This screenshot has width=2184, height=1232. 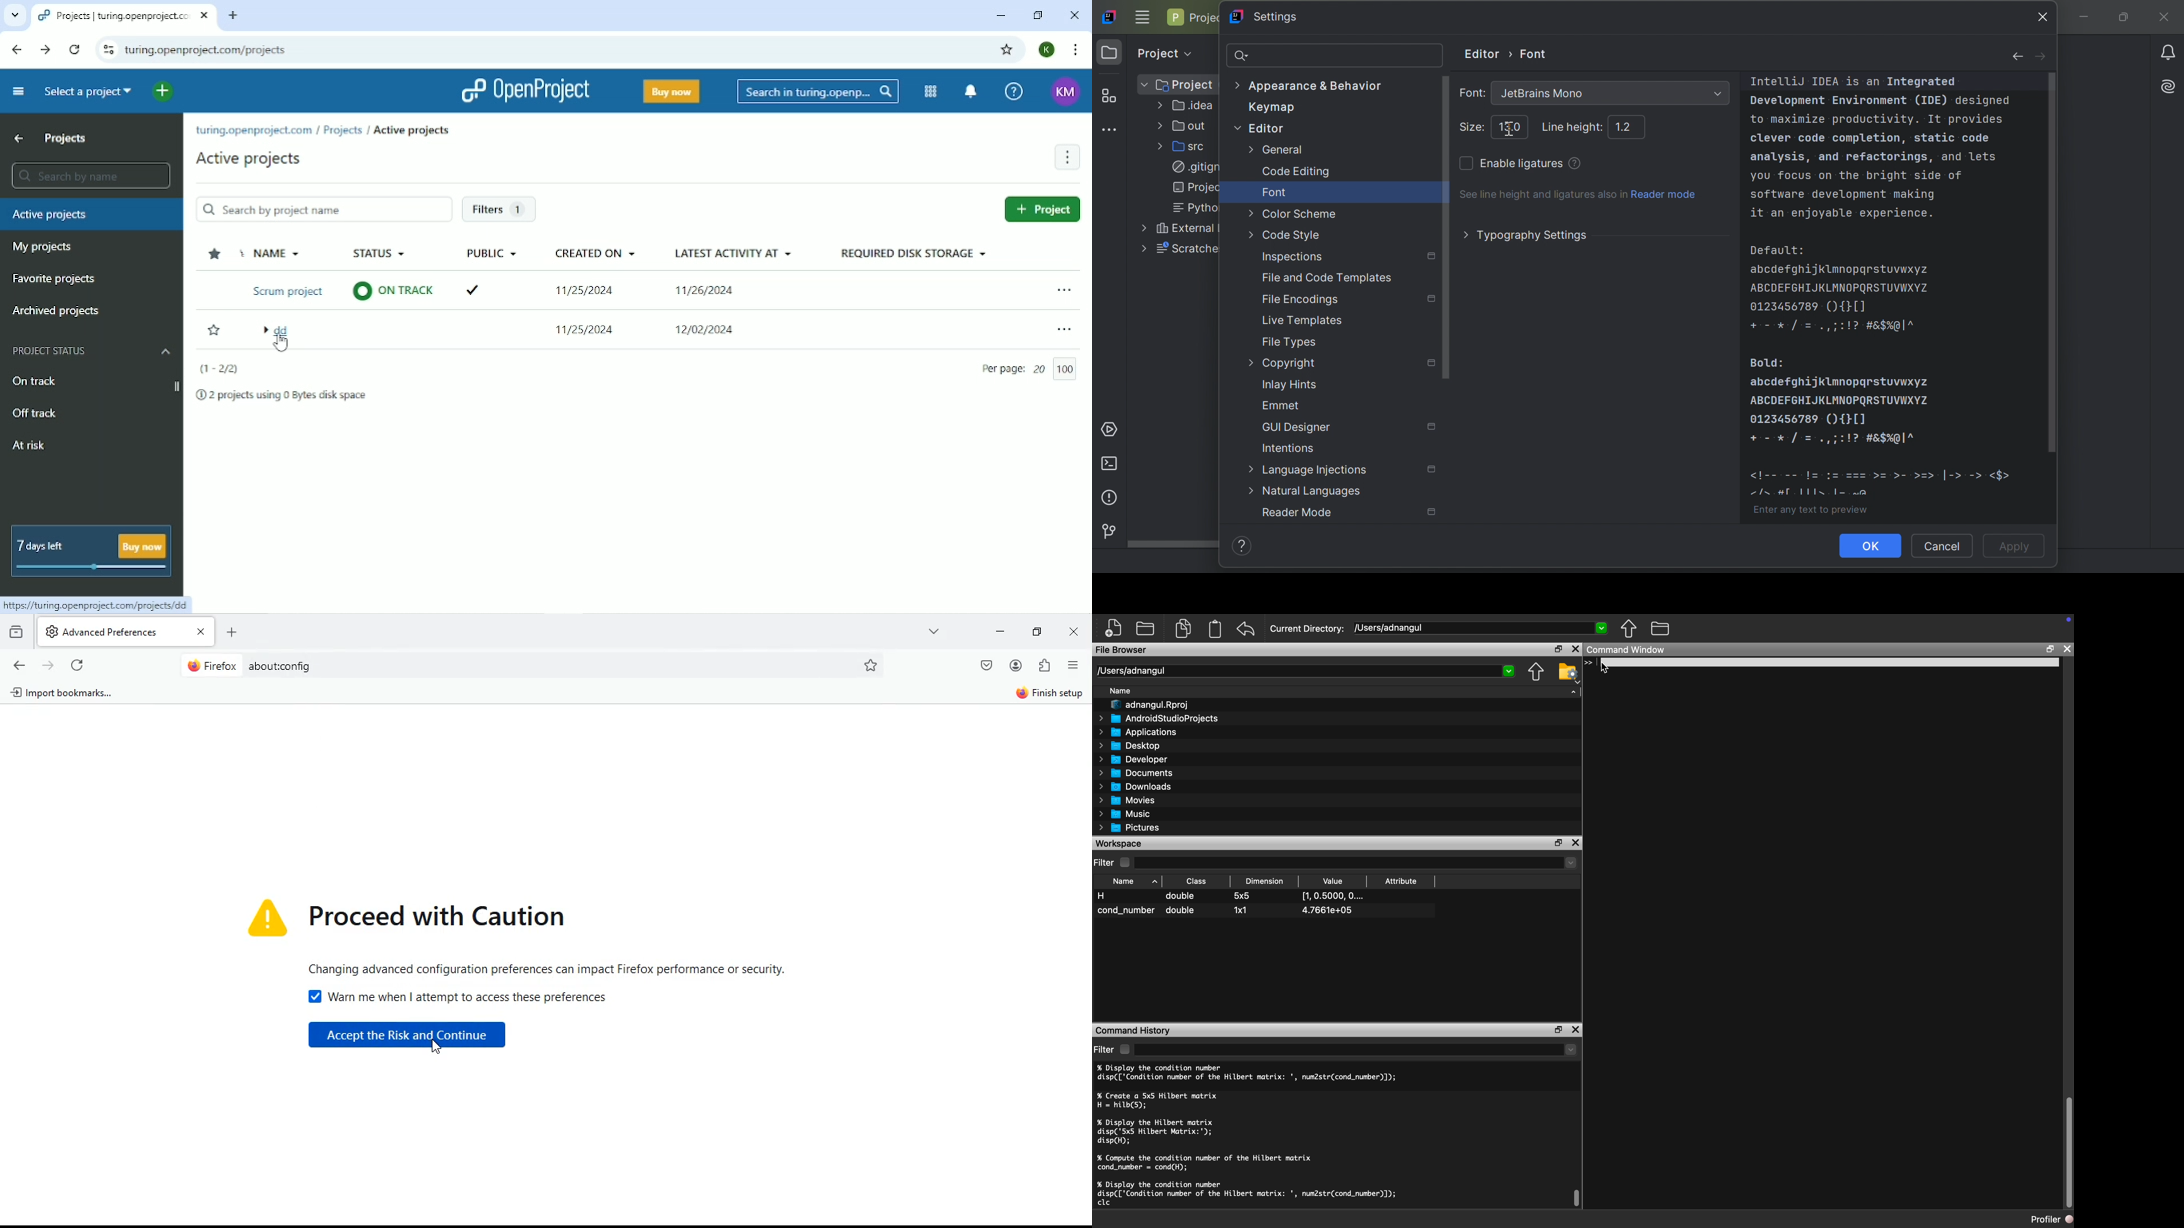 What do you see at coordinates (1012, 90) in the screenshot?
I see `Help` at bounding box center [1012, 90].